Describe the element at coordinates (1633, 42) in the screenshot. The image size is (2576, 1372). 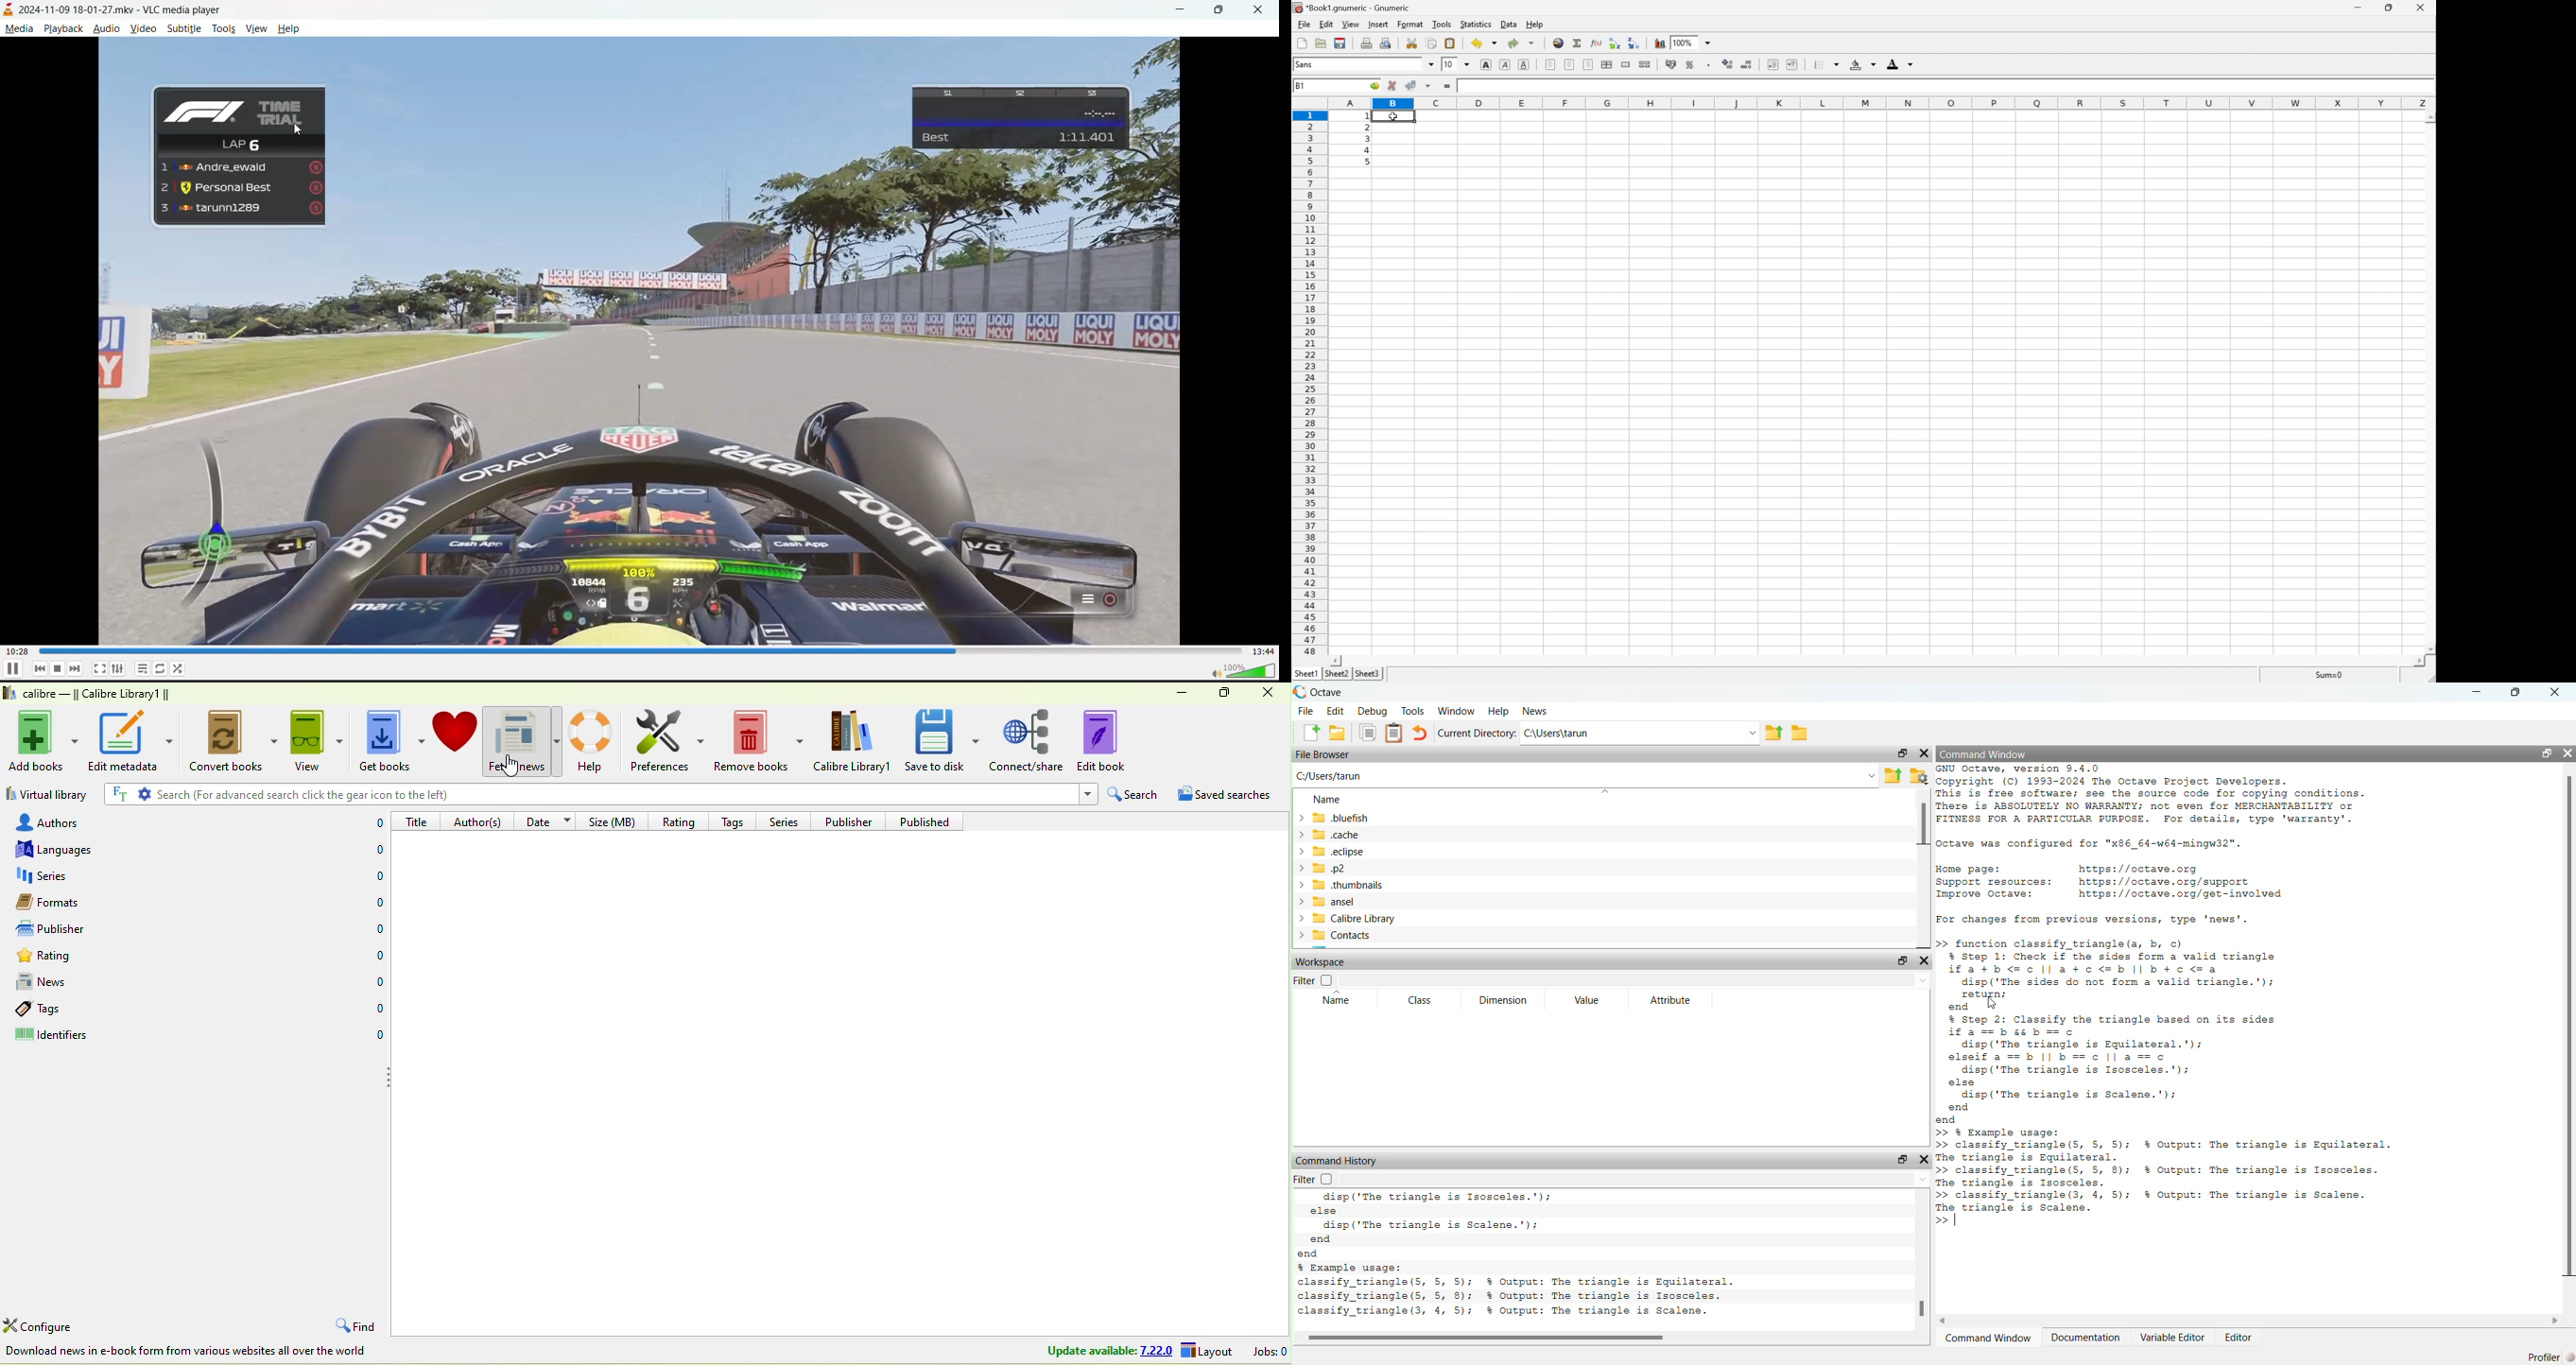
I see `Sort the selected region in descending order based on the first column selected` at that location.